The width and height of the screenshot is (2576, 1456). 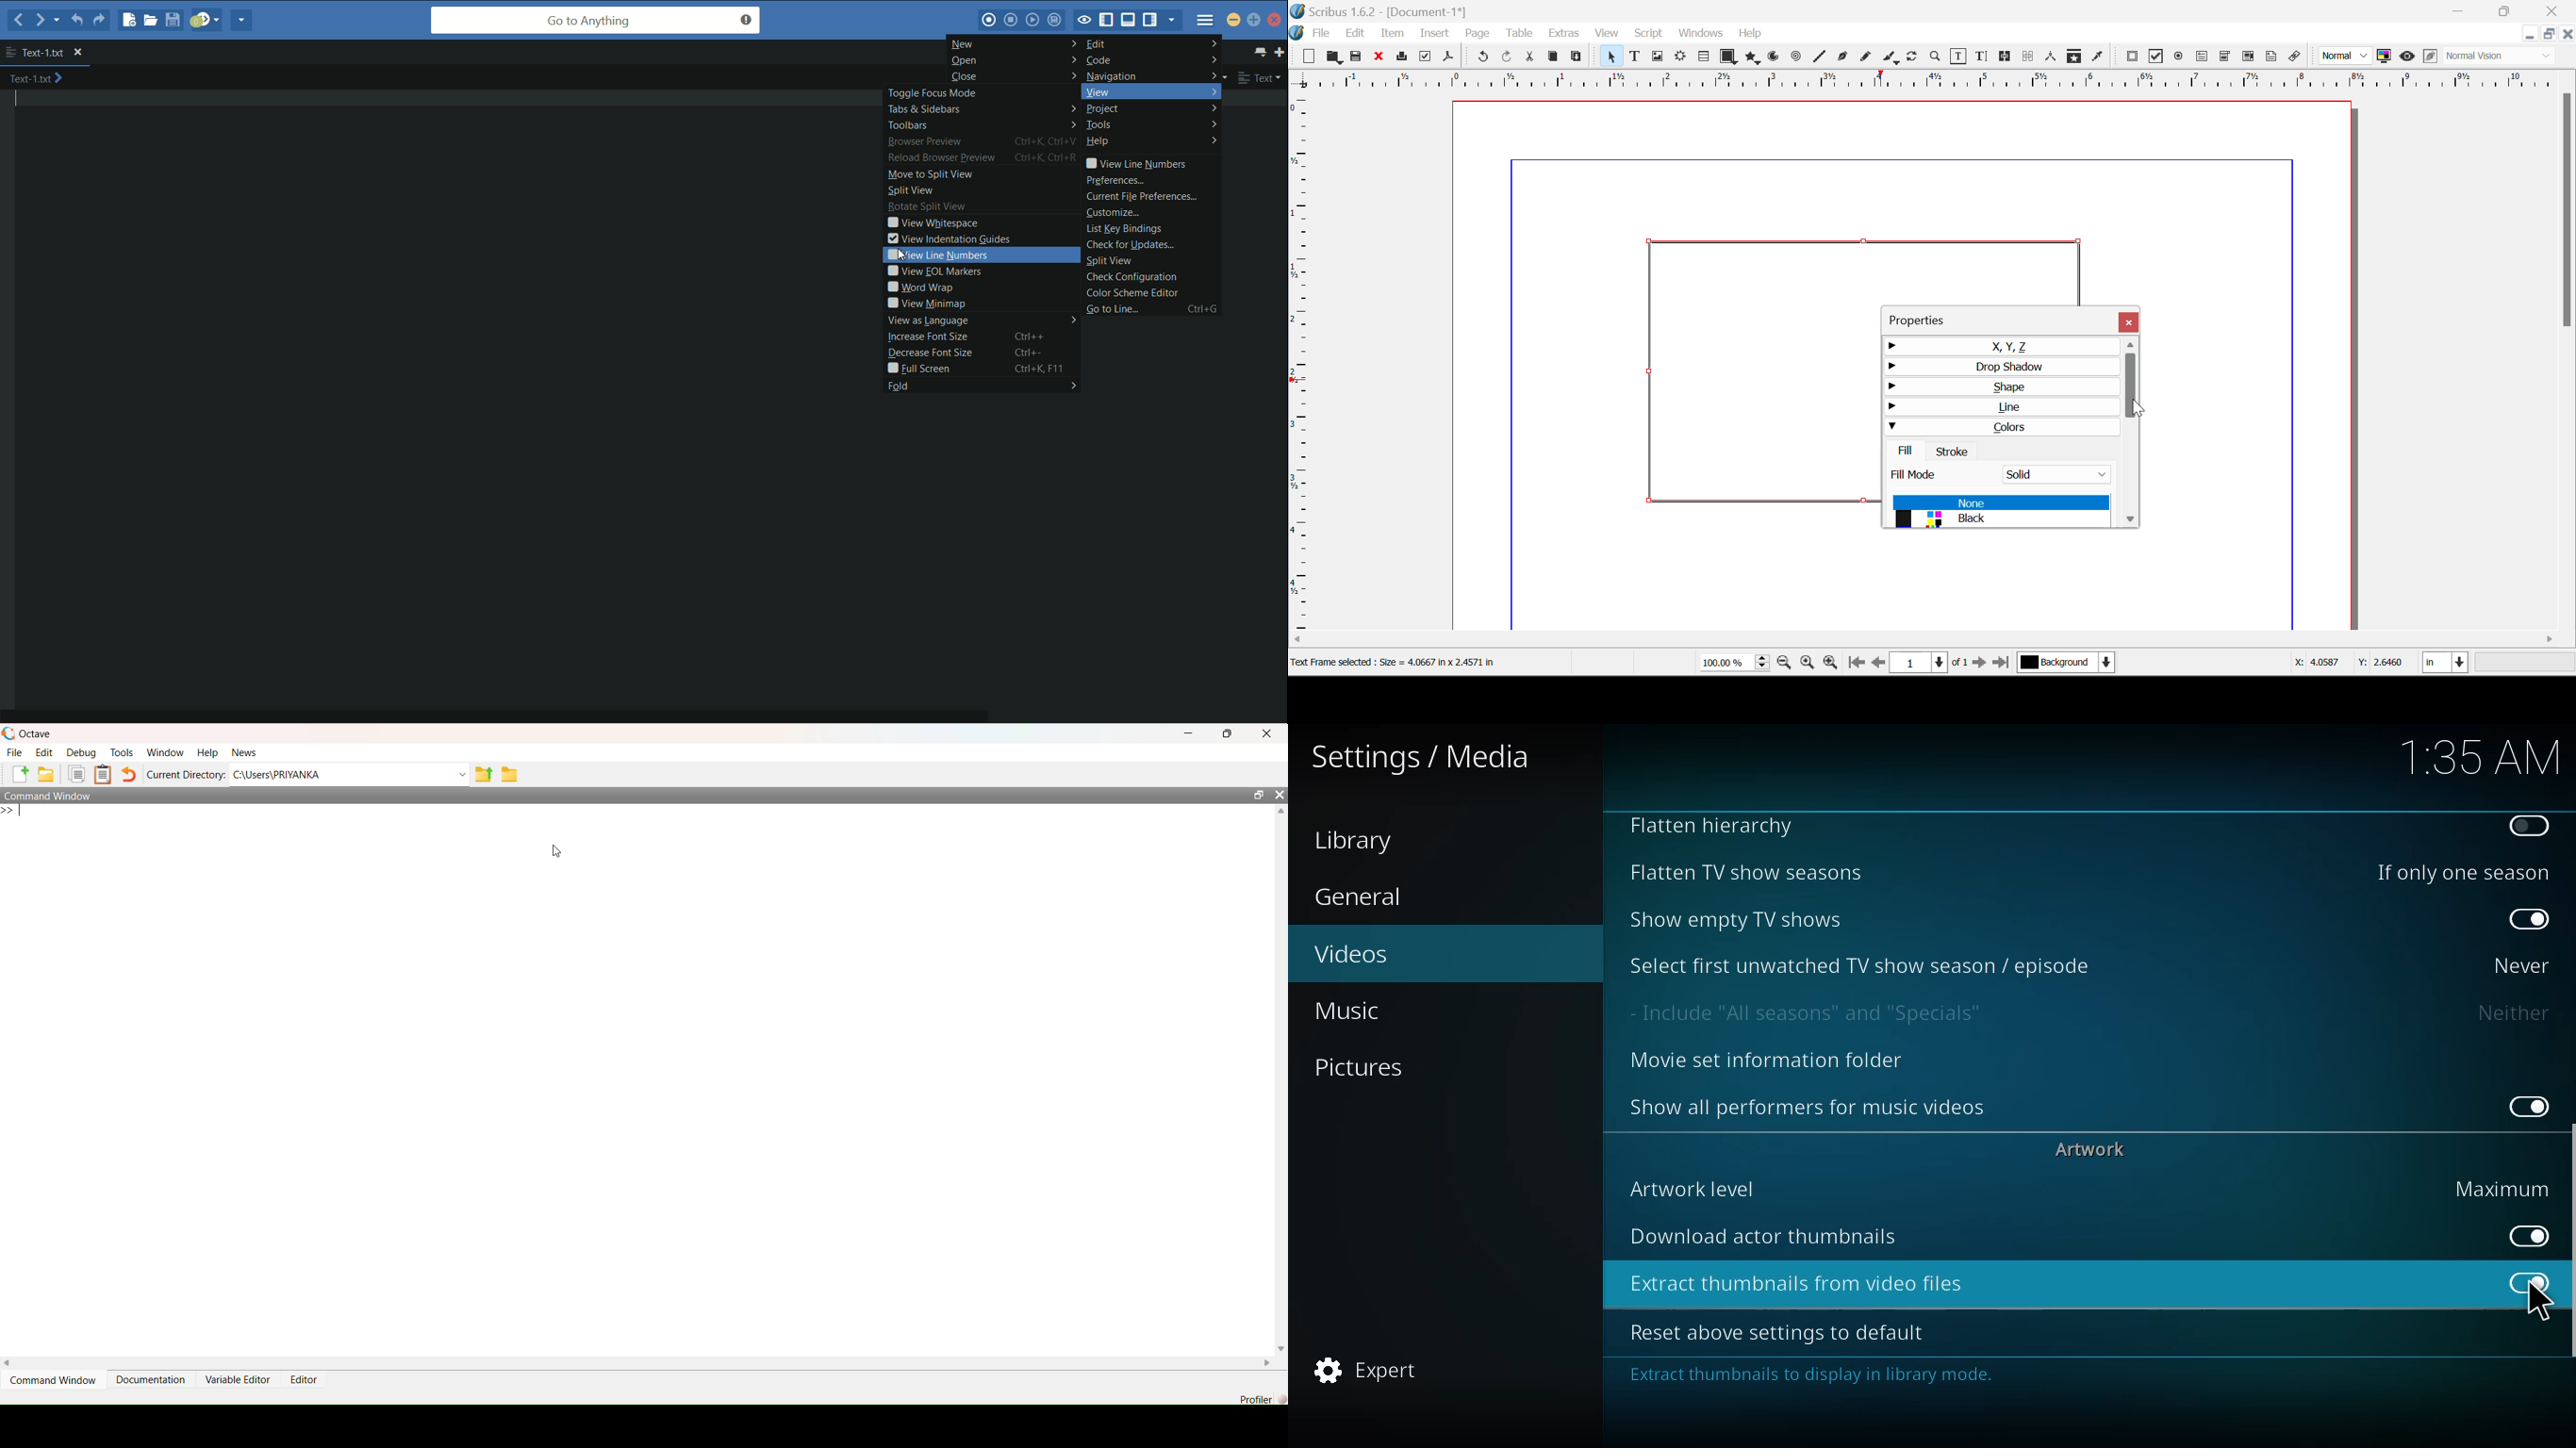 I want to click on toolbars, so click(x=980, y=124).